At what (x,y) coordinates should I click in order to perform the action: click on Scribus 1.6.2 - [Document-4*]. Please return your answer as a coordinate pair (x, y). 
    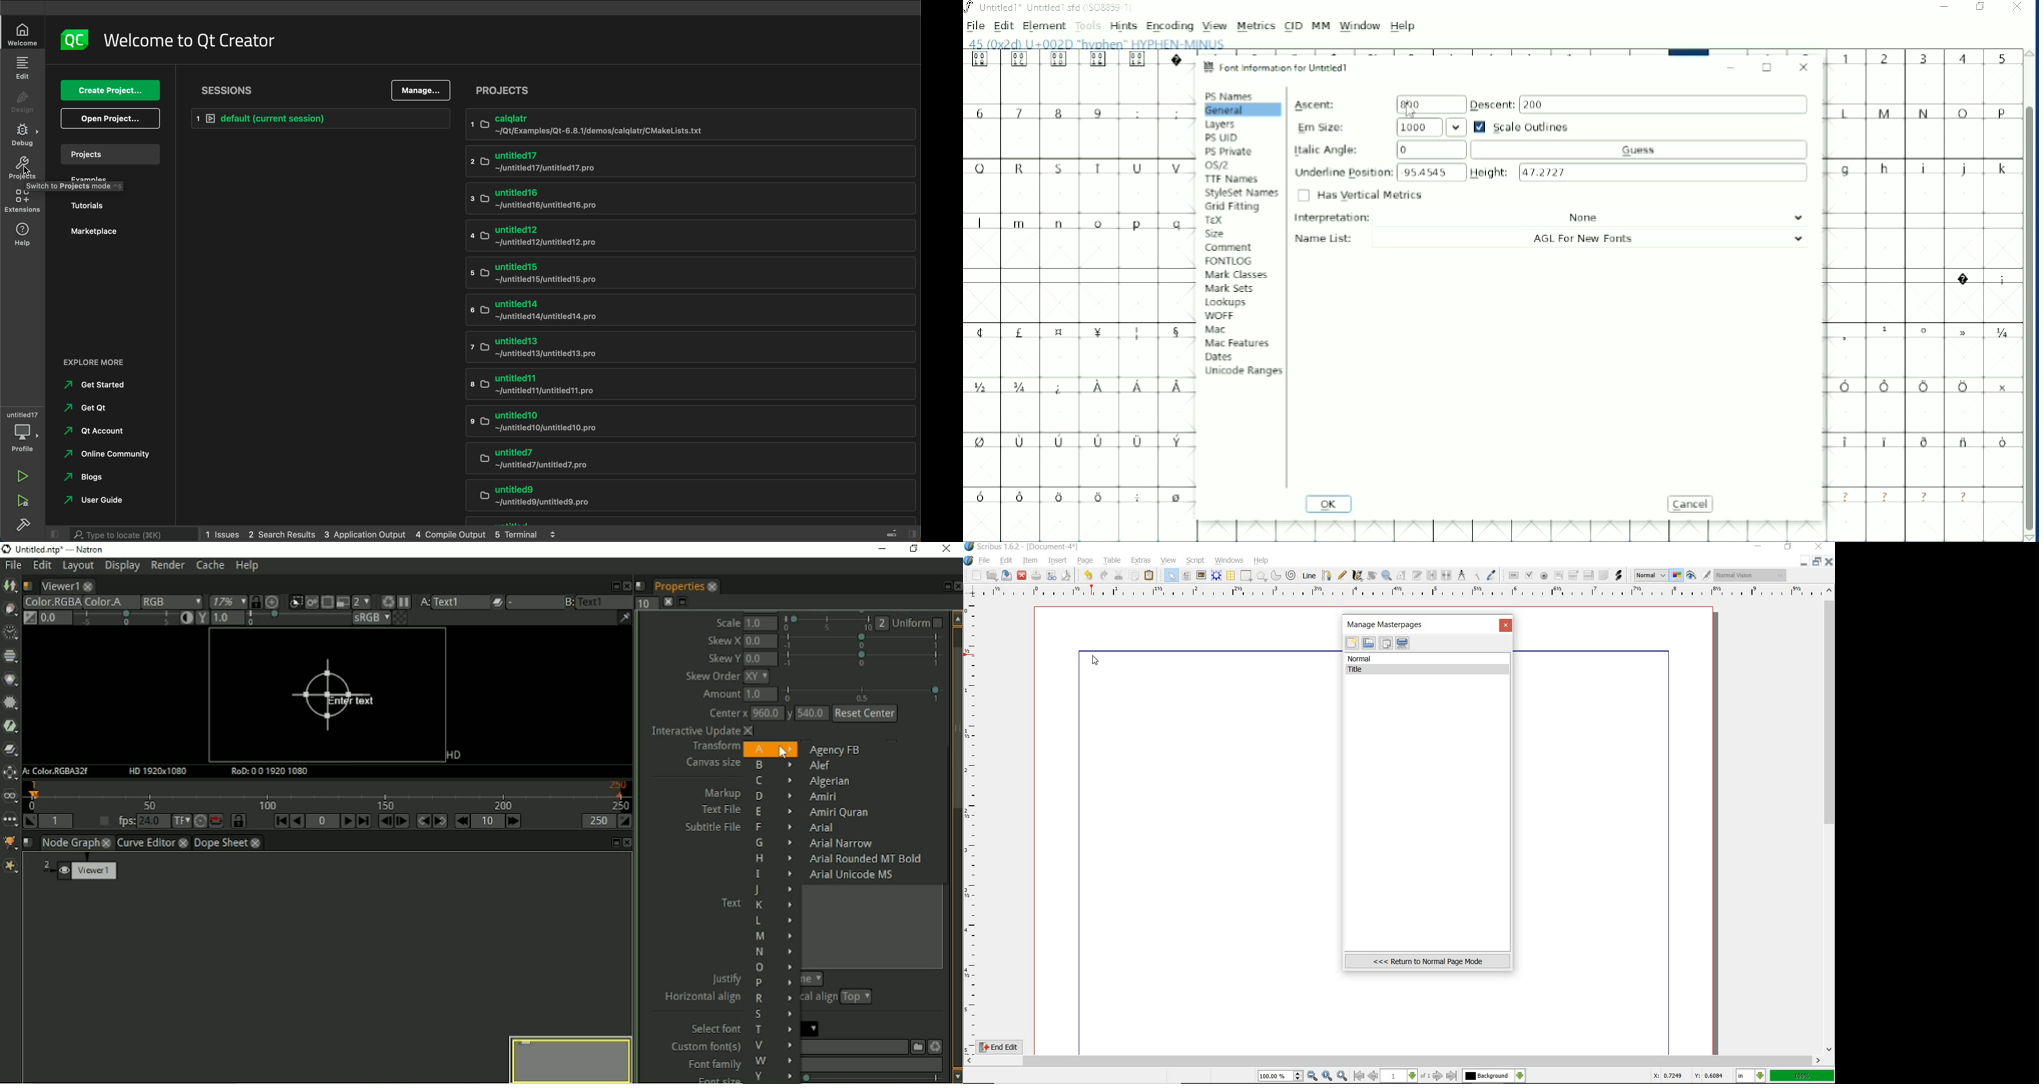
    Looking at the image, I should click on (1022, 547).